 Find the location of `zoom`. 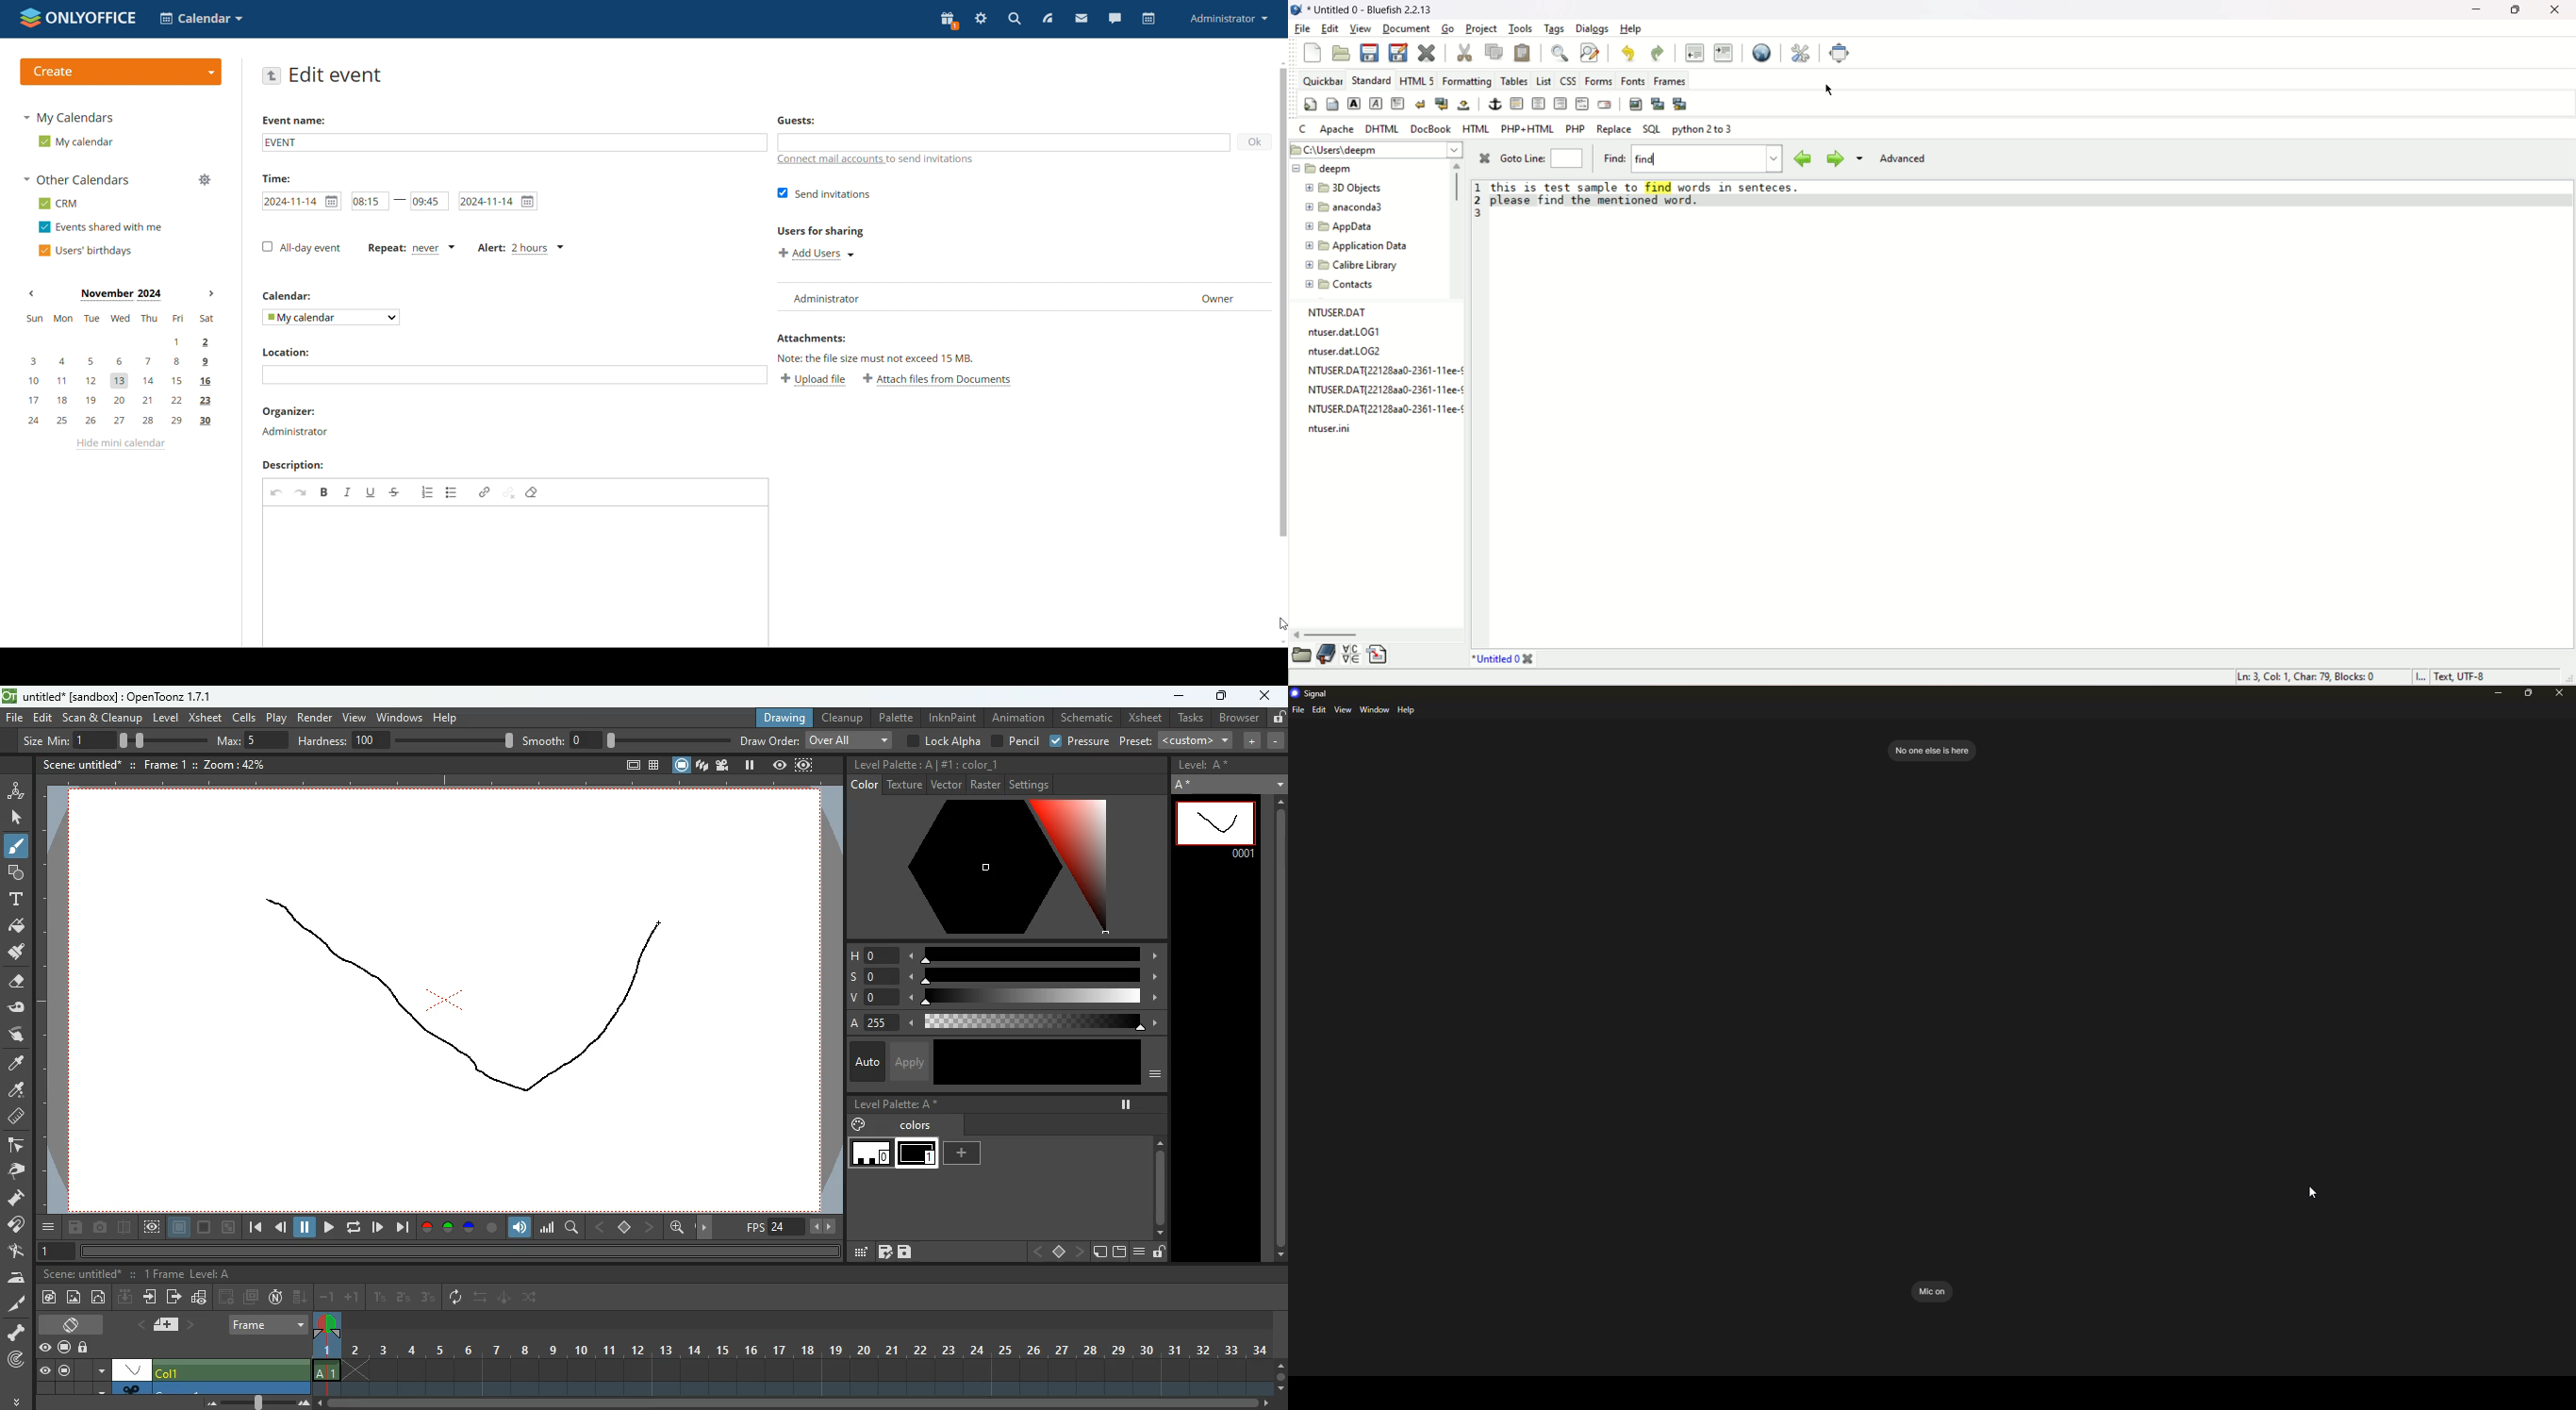

zoom is located at coordinates (228, 764).